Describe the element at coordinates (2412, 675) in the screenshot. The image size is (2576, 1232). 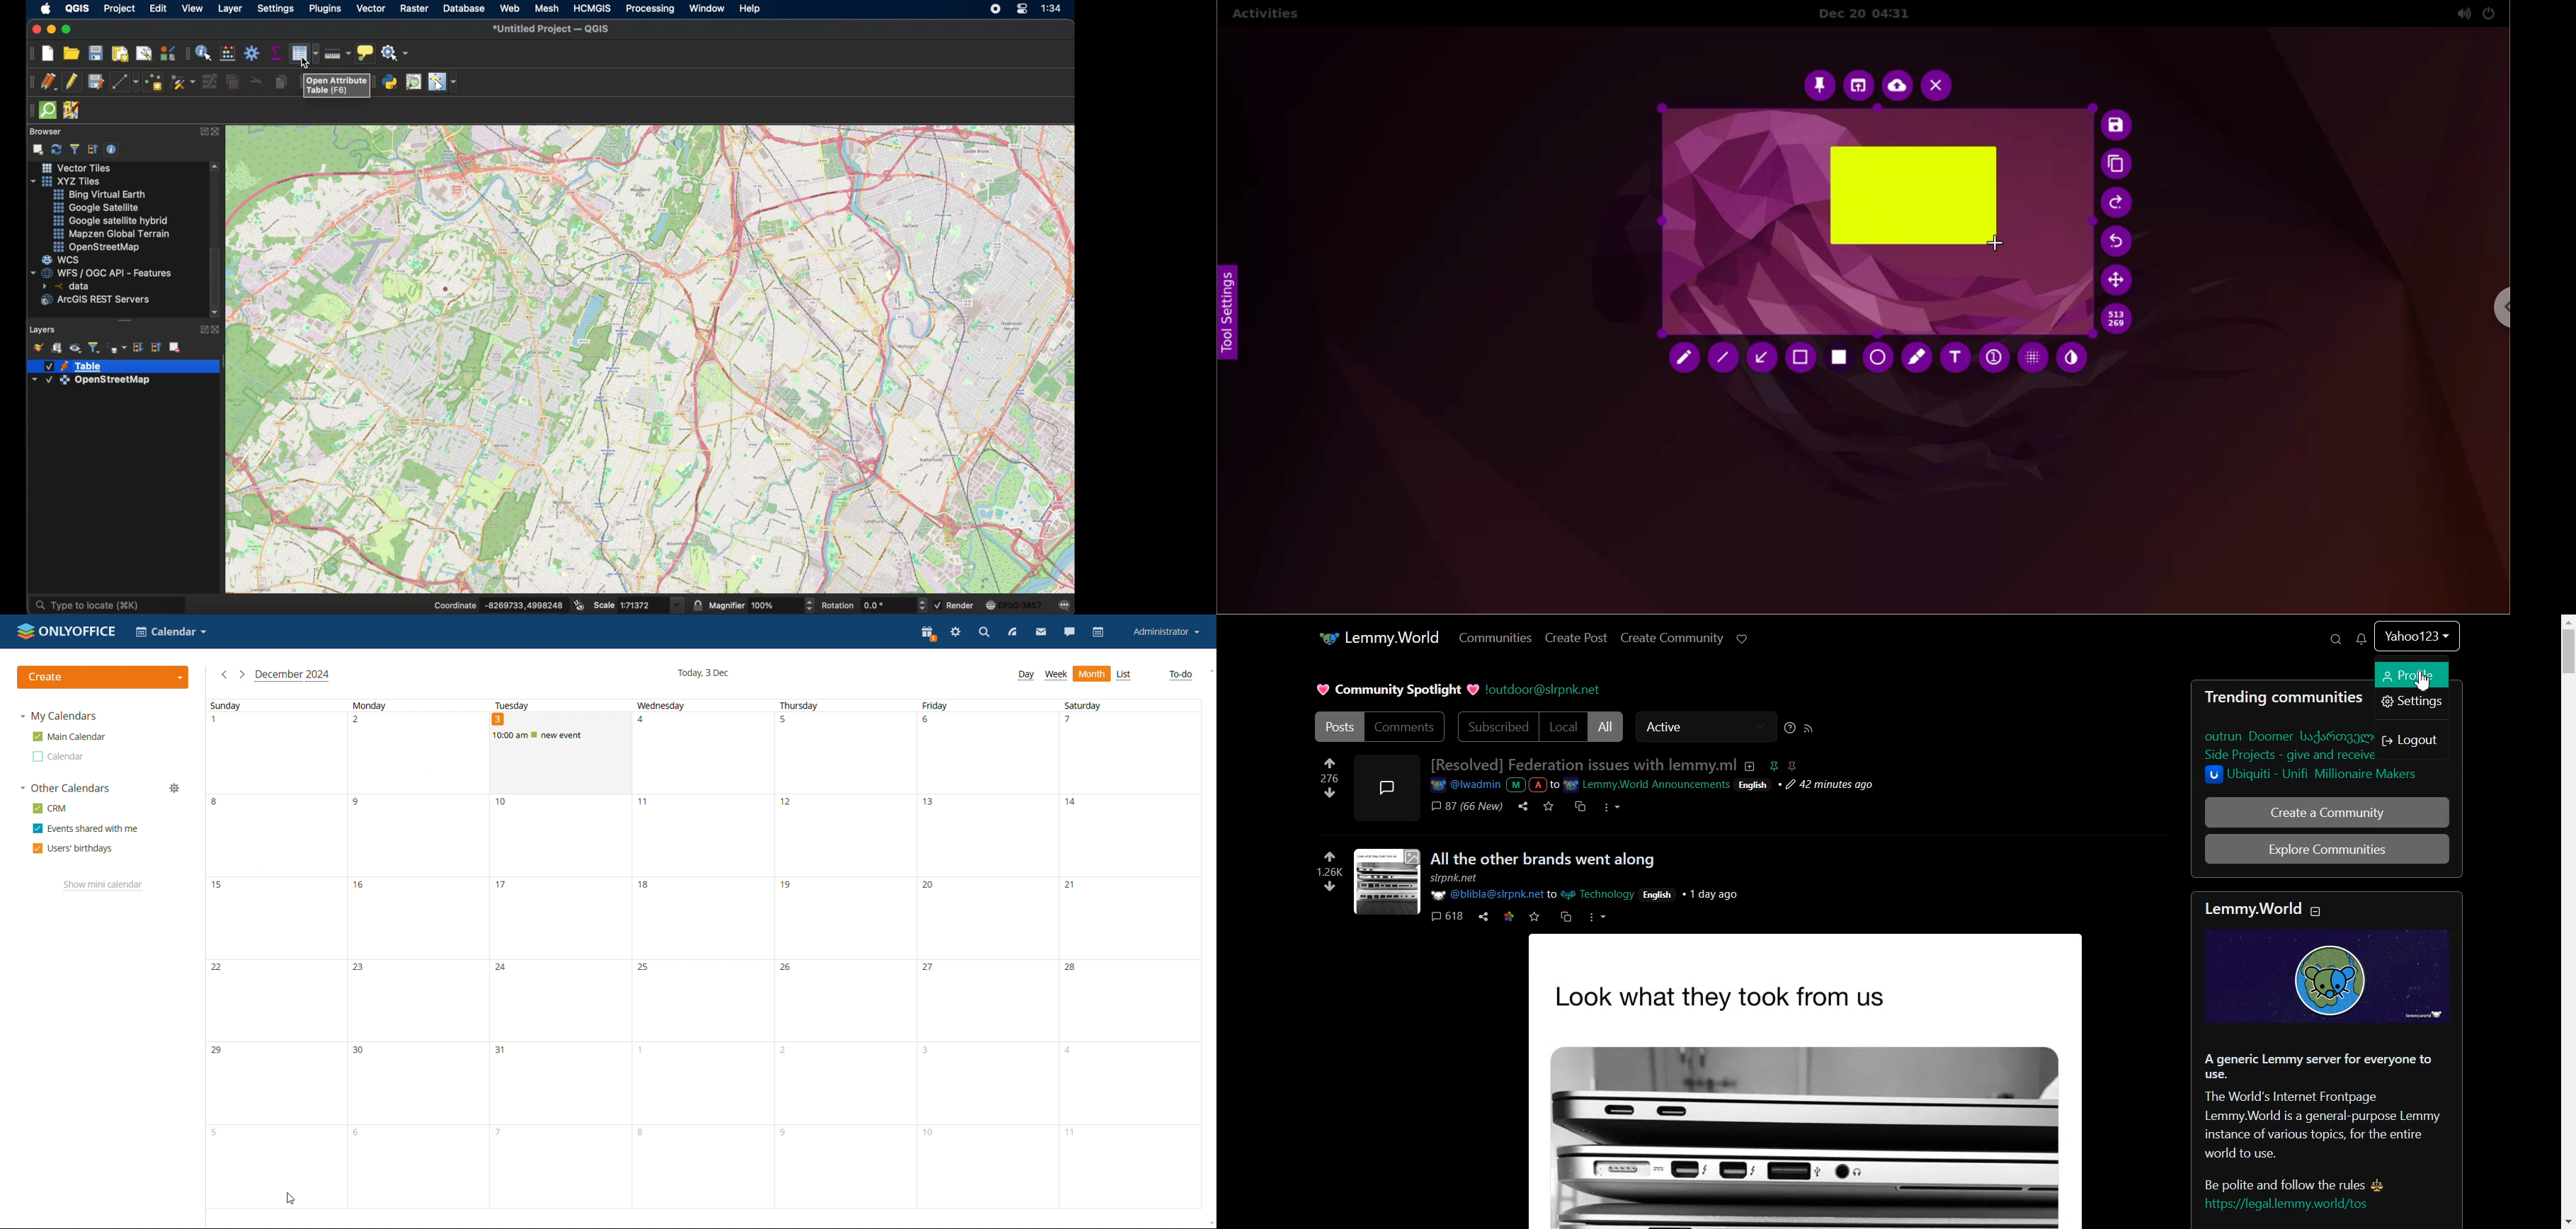
I see `Profile` at that location.